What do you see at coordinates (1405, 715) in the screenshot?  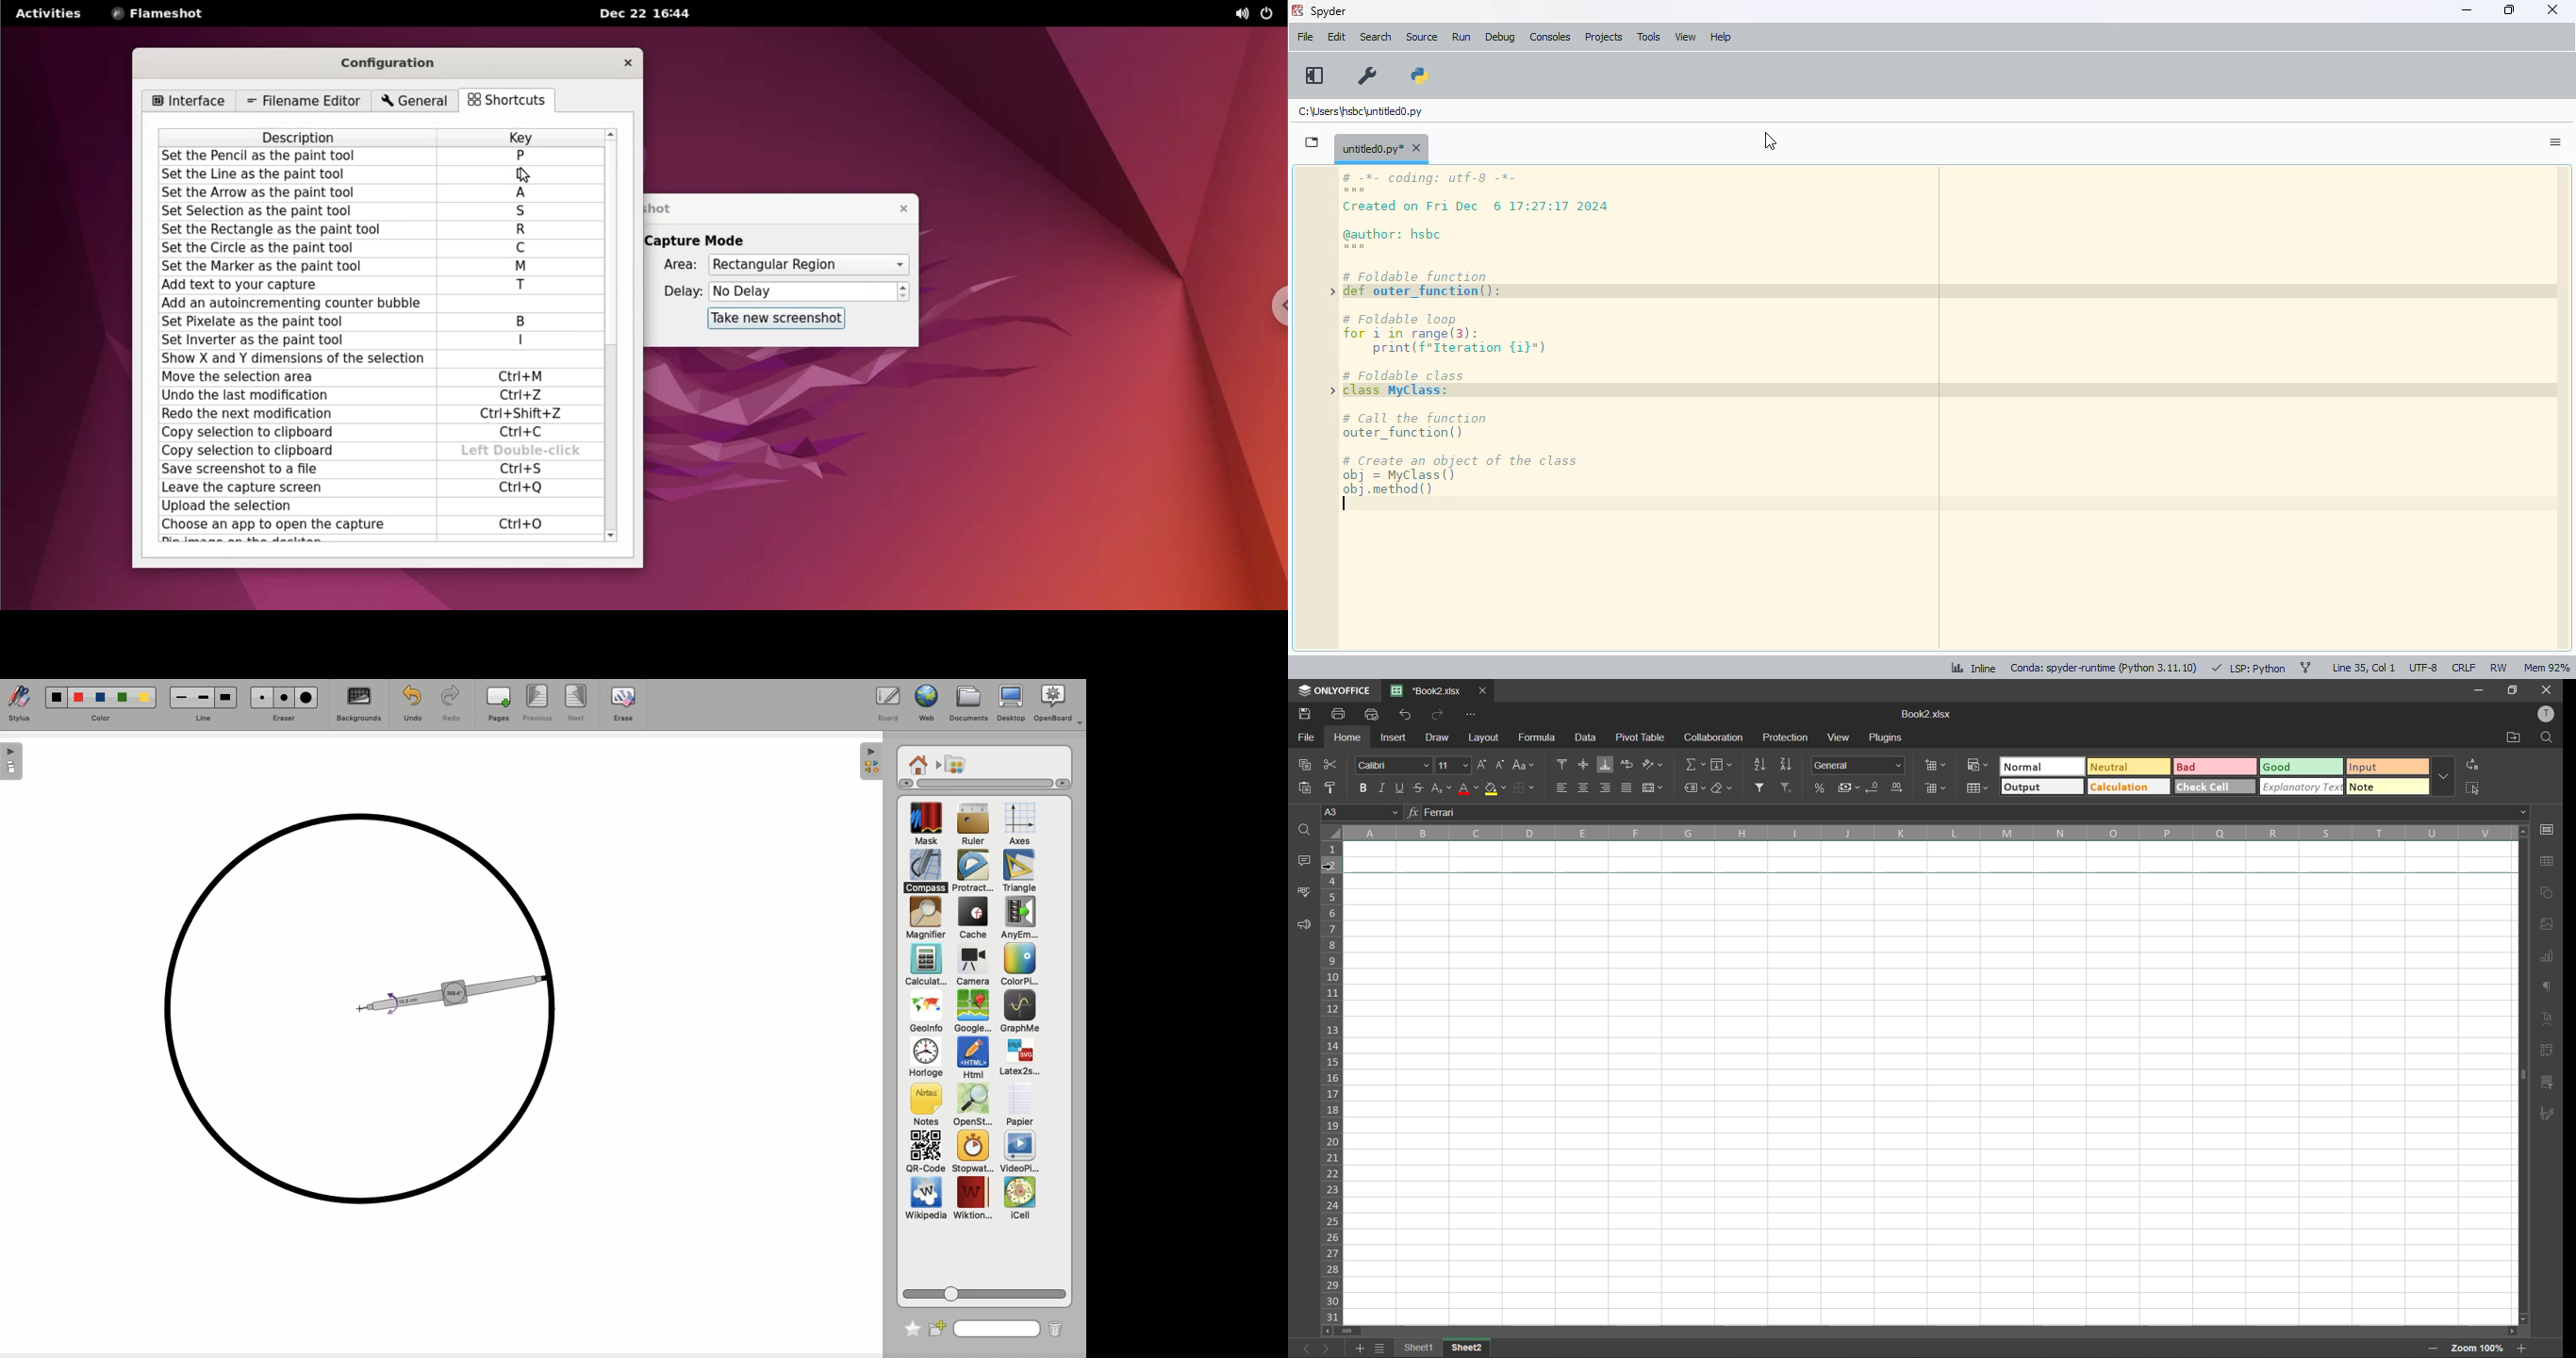 I see `undo` at bounding box center [1405, 715].